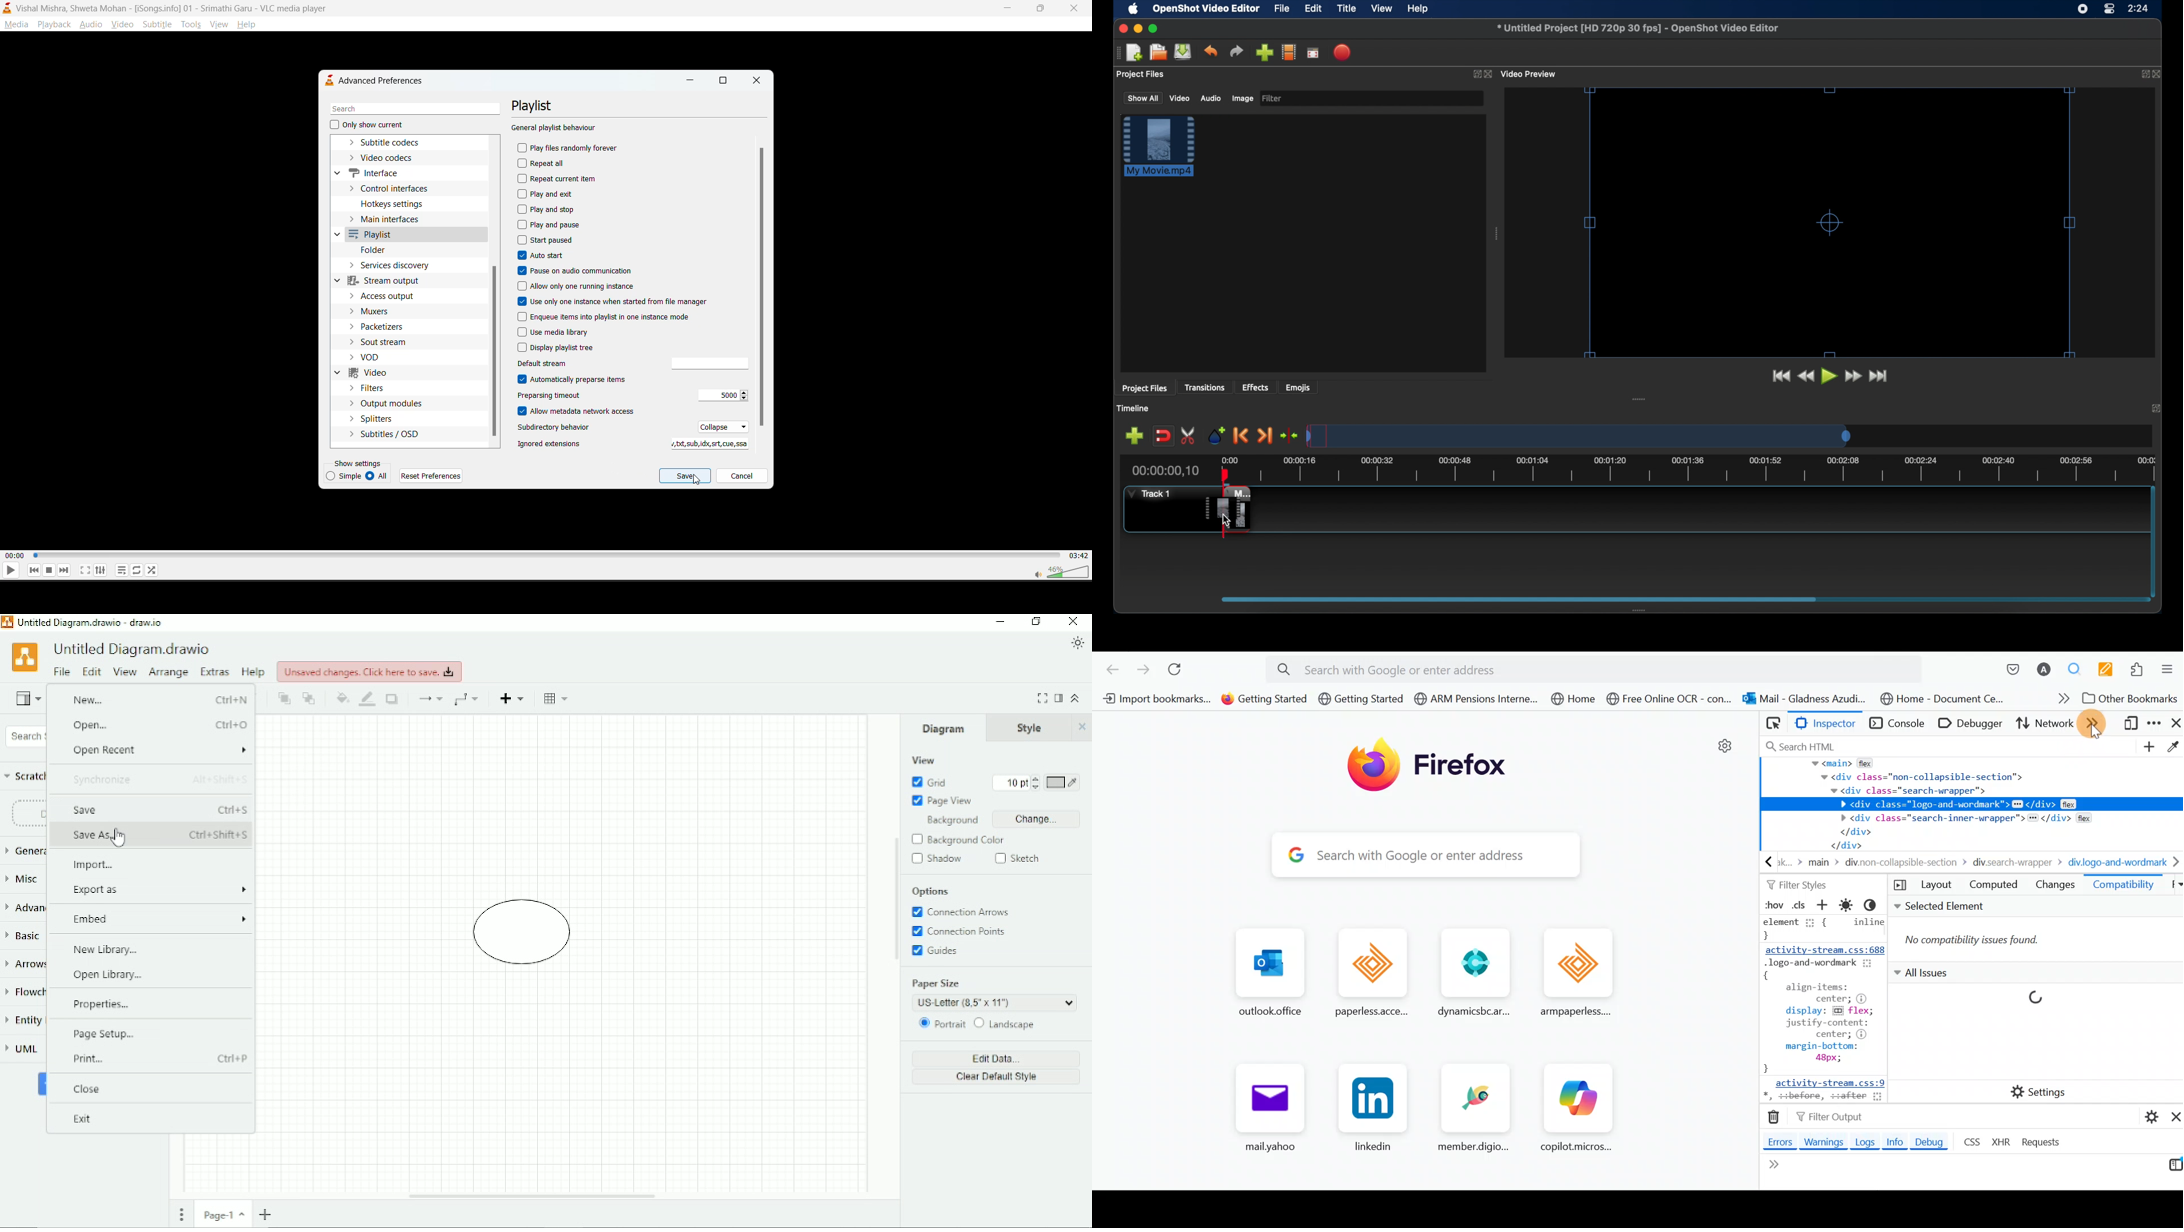  What do you see at coordinates (1313, 53) in the screenshot?
I see `full screen` at bounding box center [1313, 53].